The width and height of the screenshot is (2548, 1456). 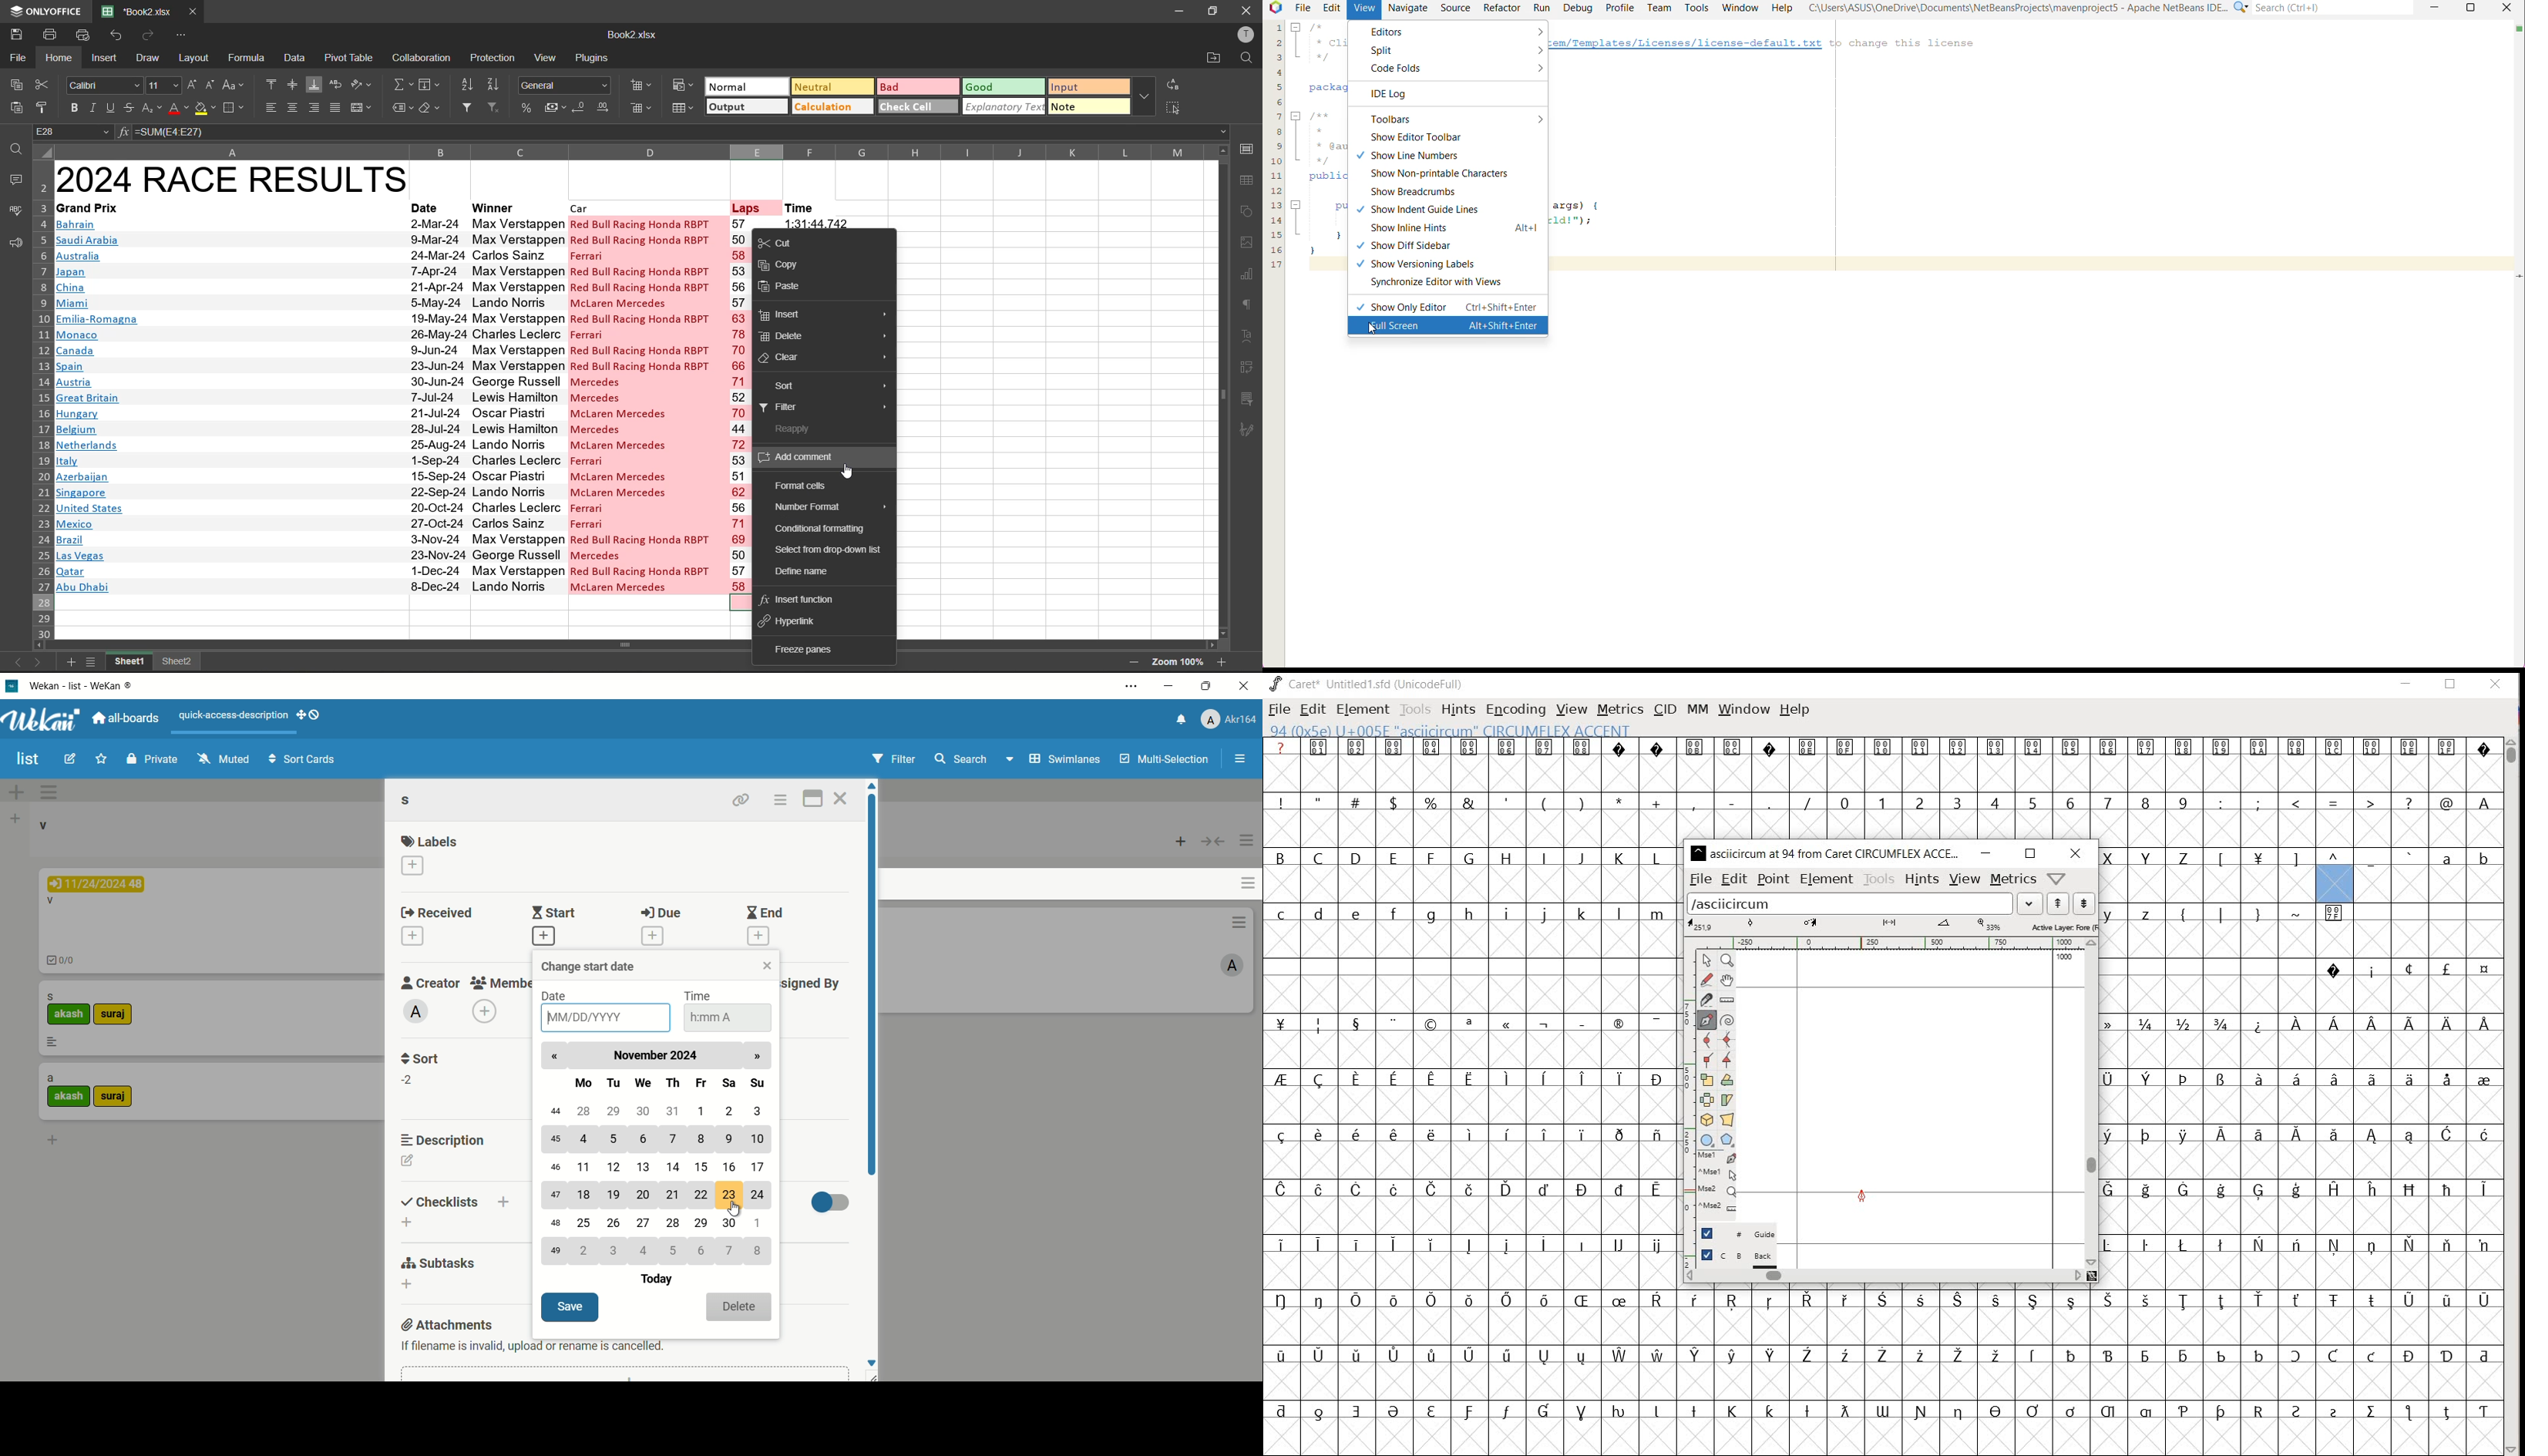 What do you see at coordinates (233, 85) in the screenshot?
I see `change case` at bounding box center [233, 85].